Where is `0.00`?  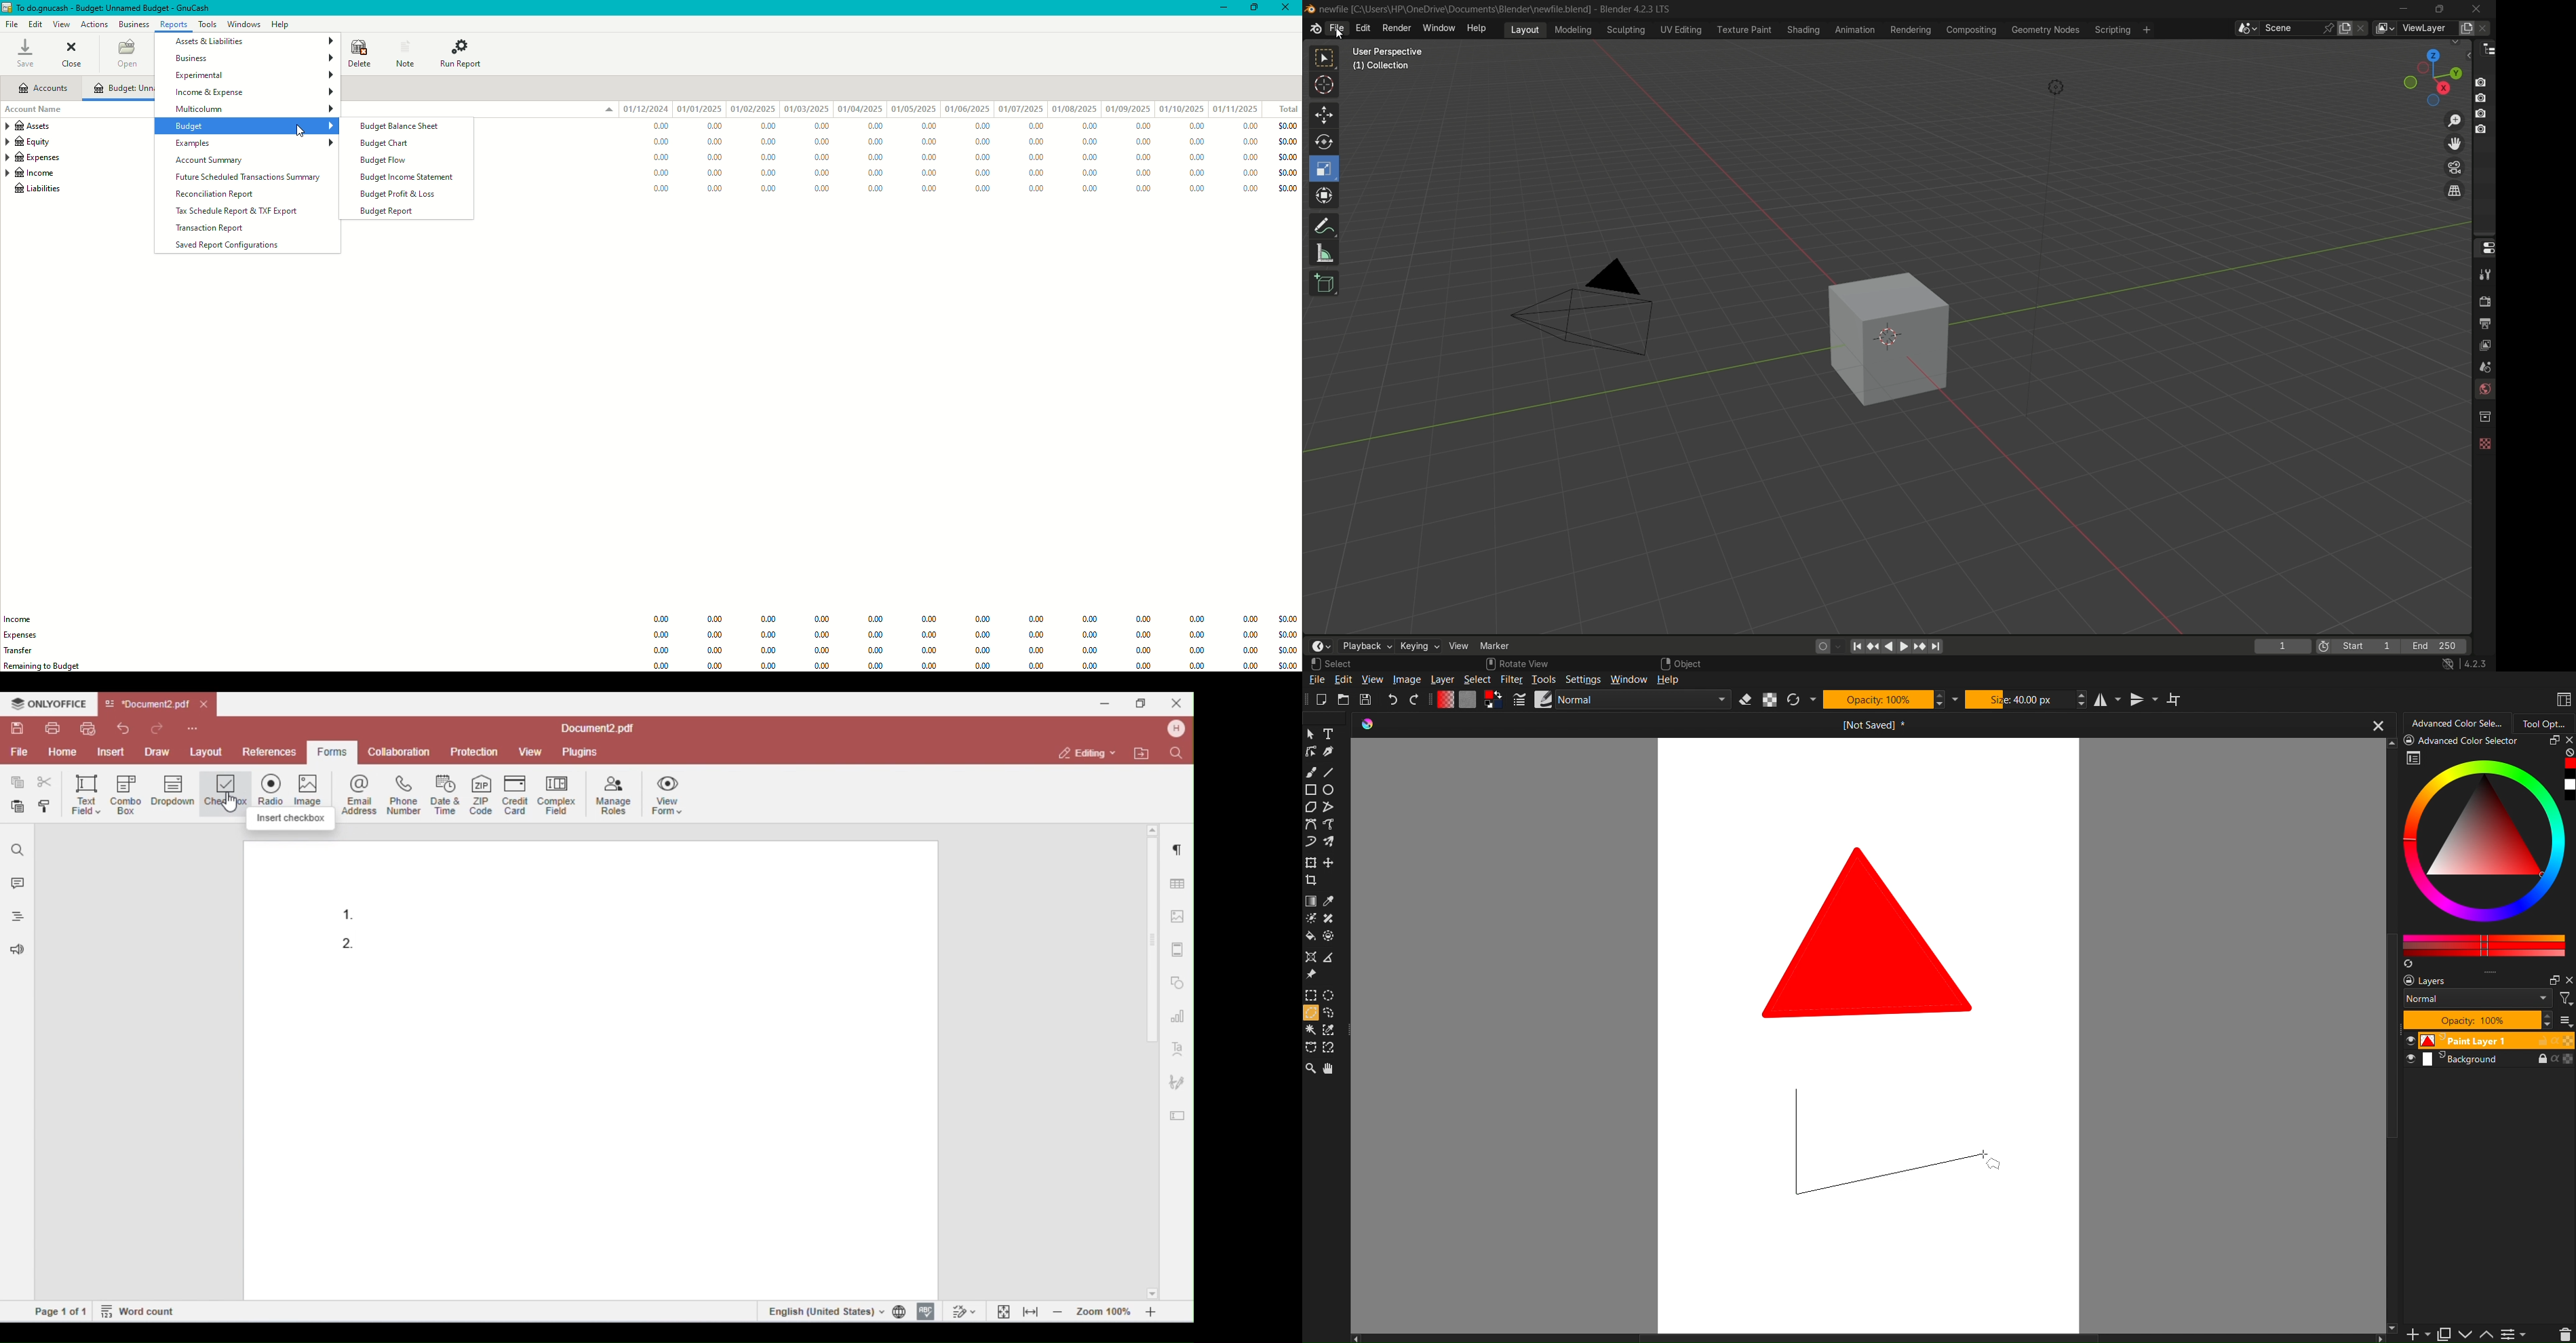
0.00 is located at coordinates (716, 636).